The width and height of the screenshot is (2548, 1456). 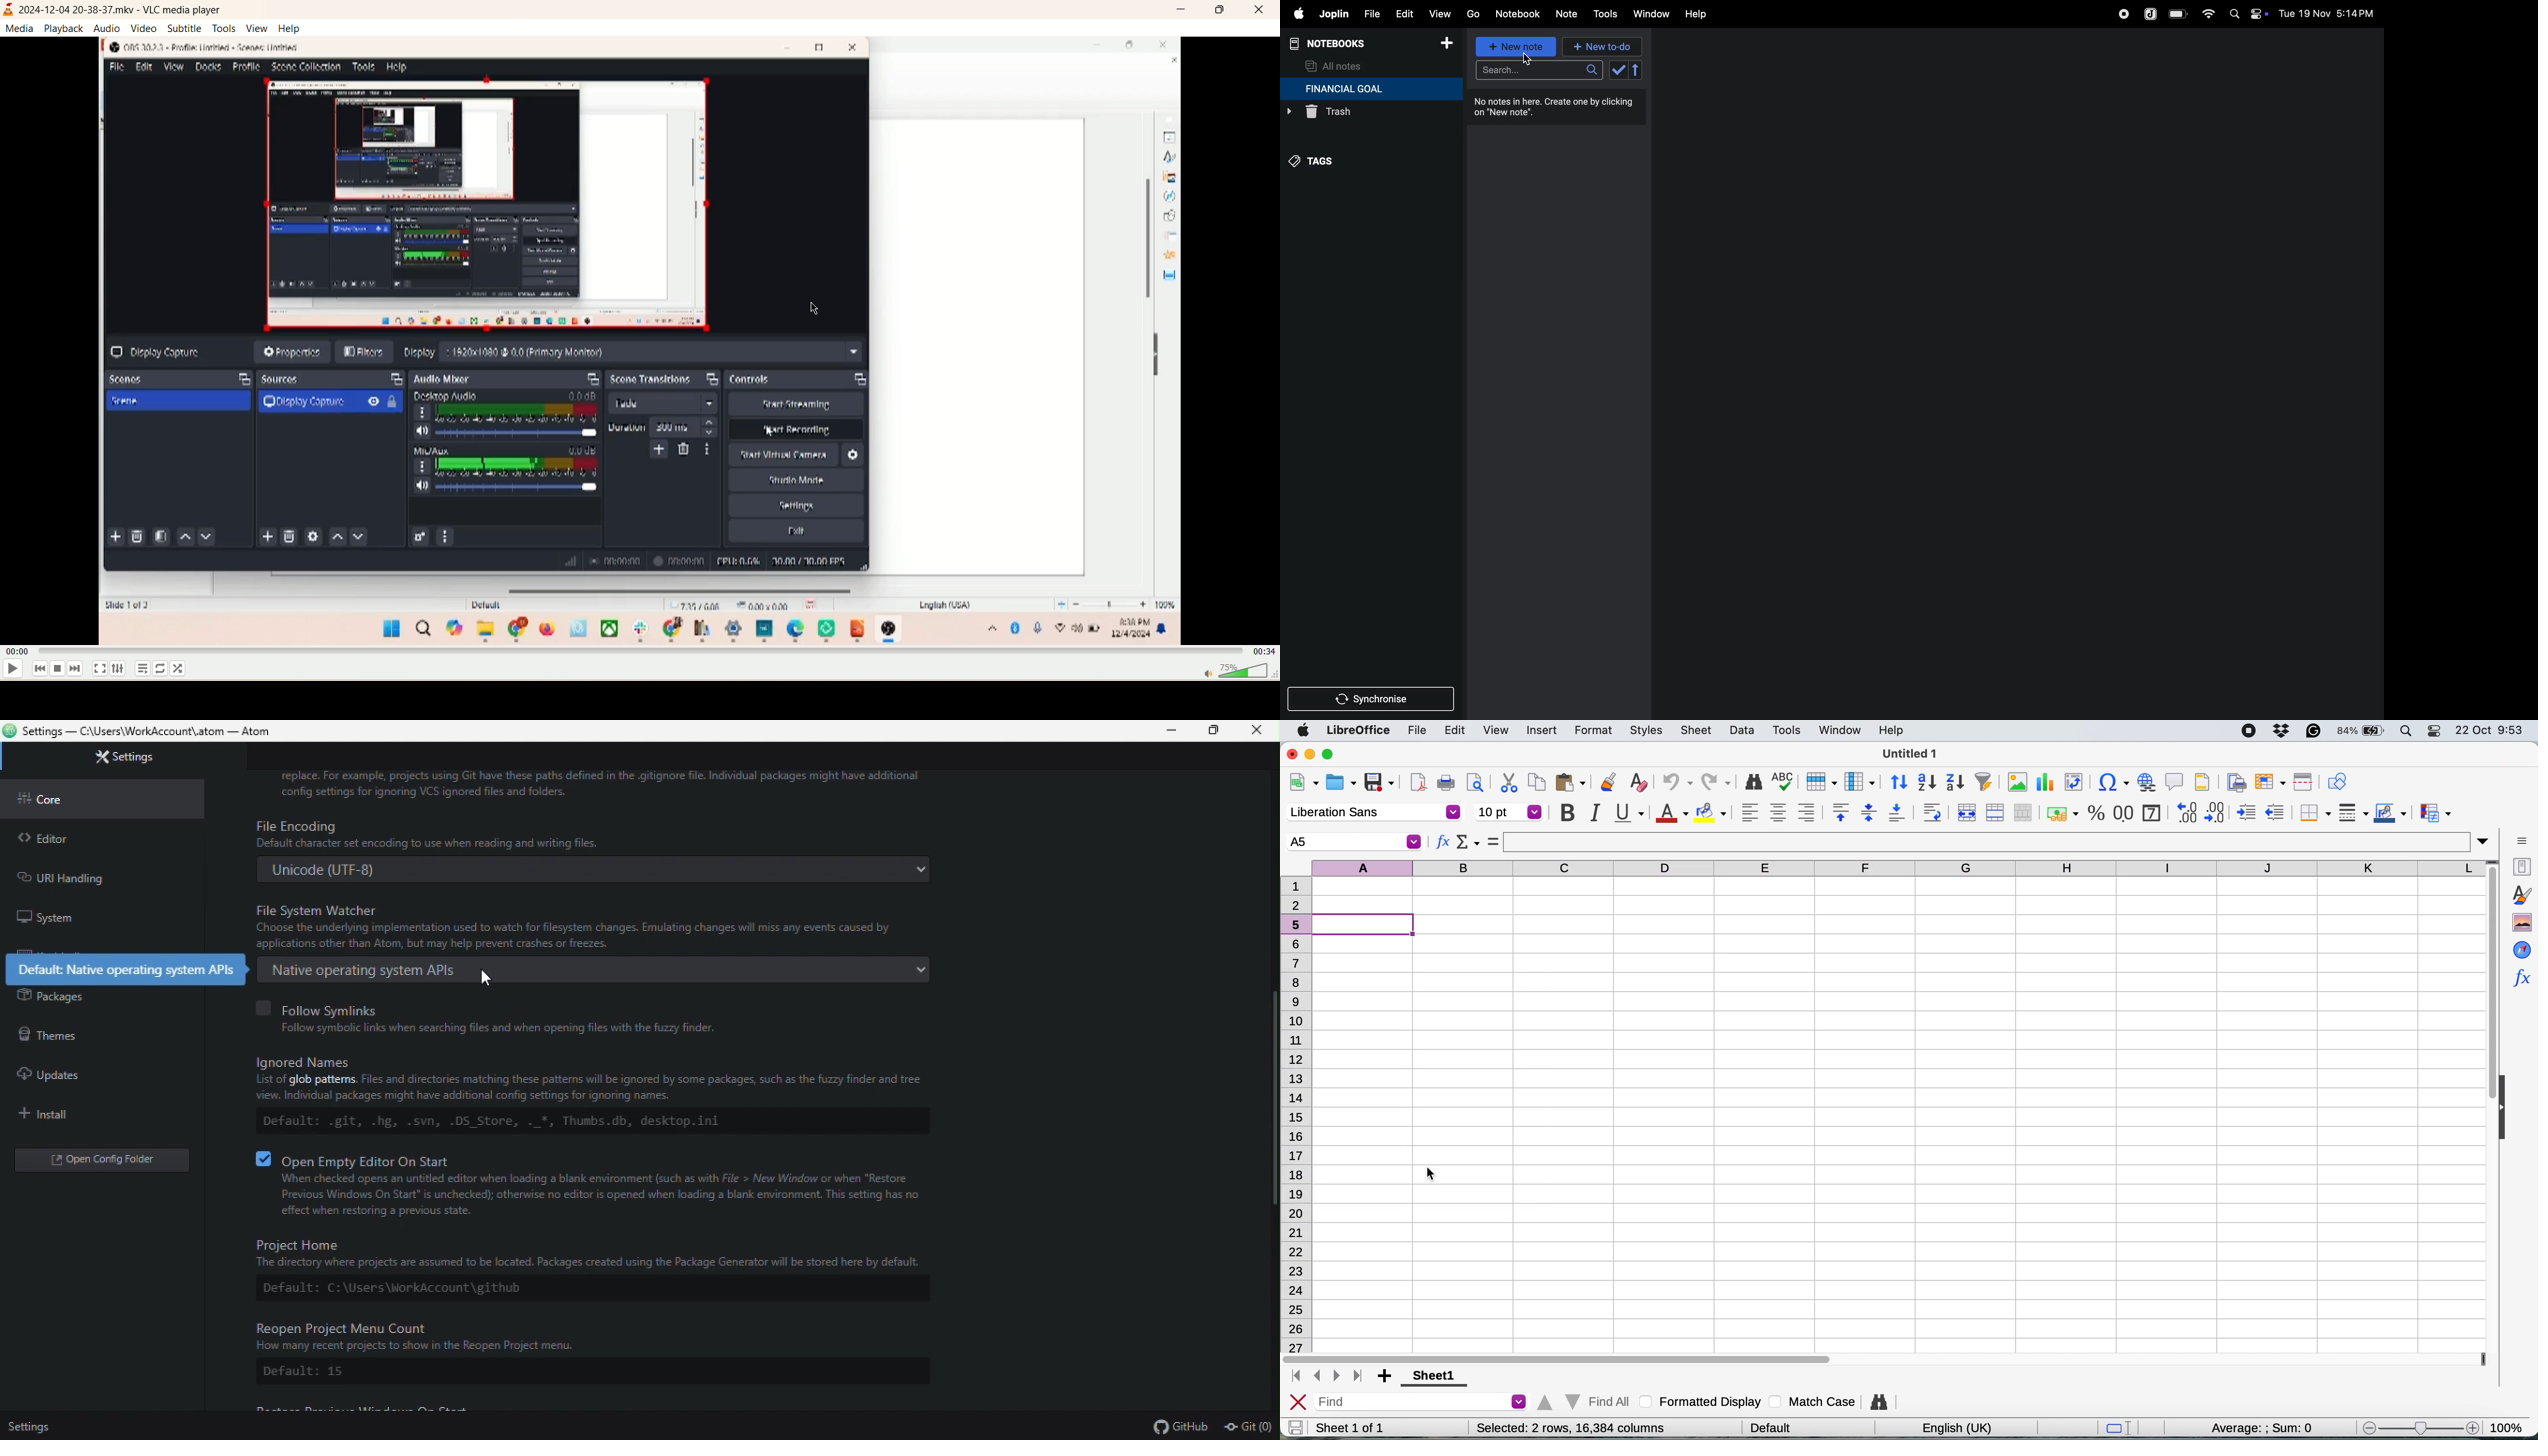 What do you see at coordinates (1927, 783) in the screenshot?
I see `sort ascending` at bounding box center [1927, 783].